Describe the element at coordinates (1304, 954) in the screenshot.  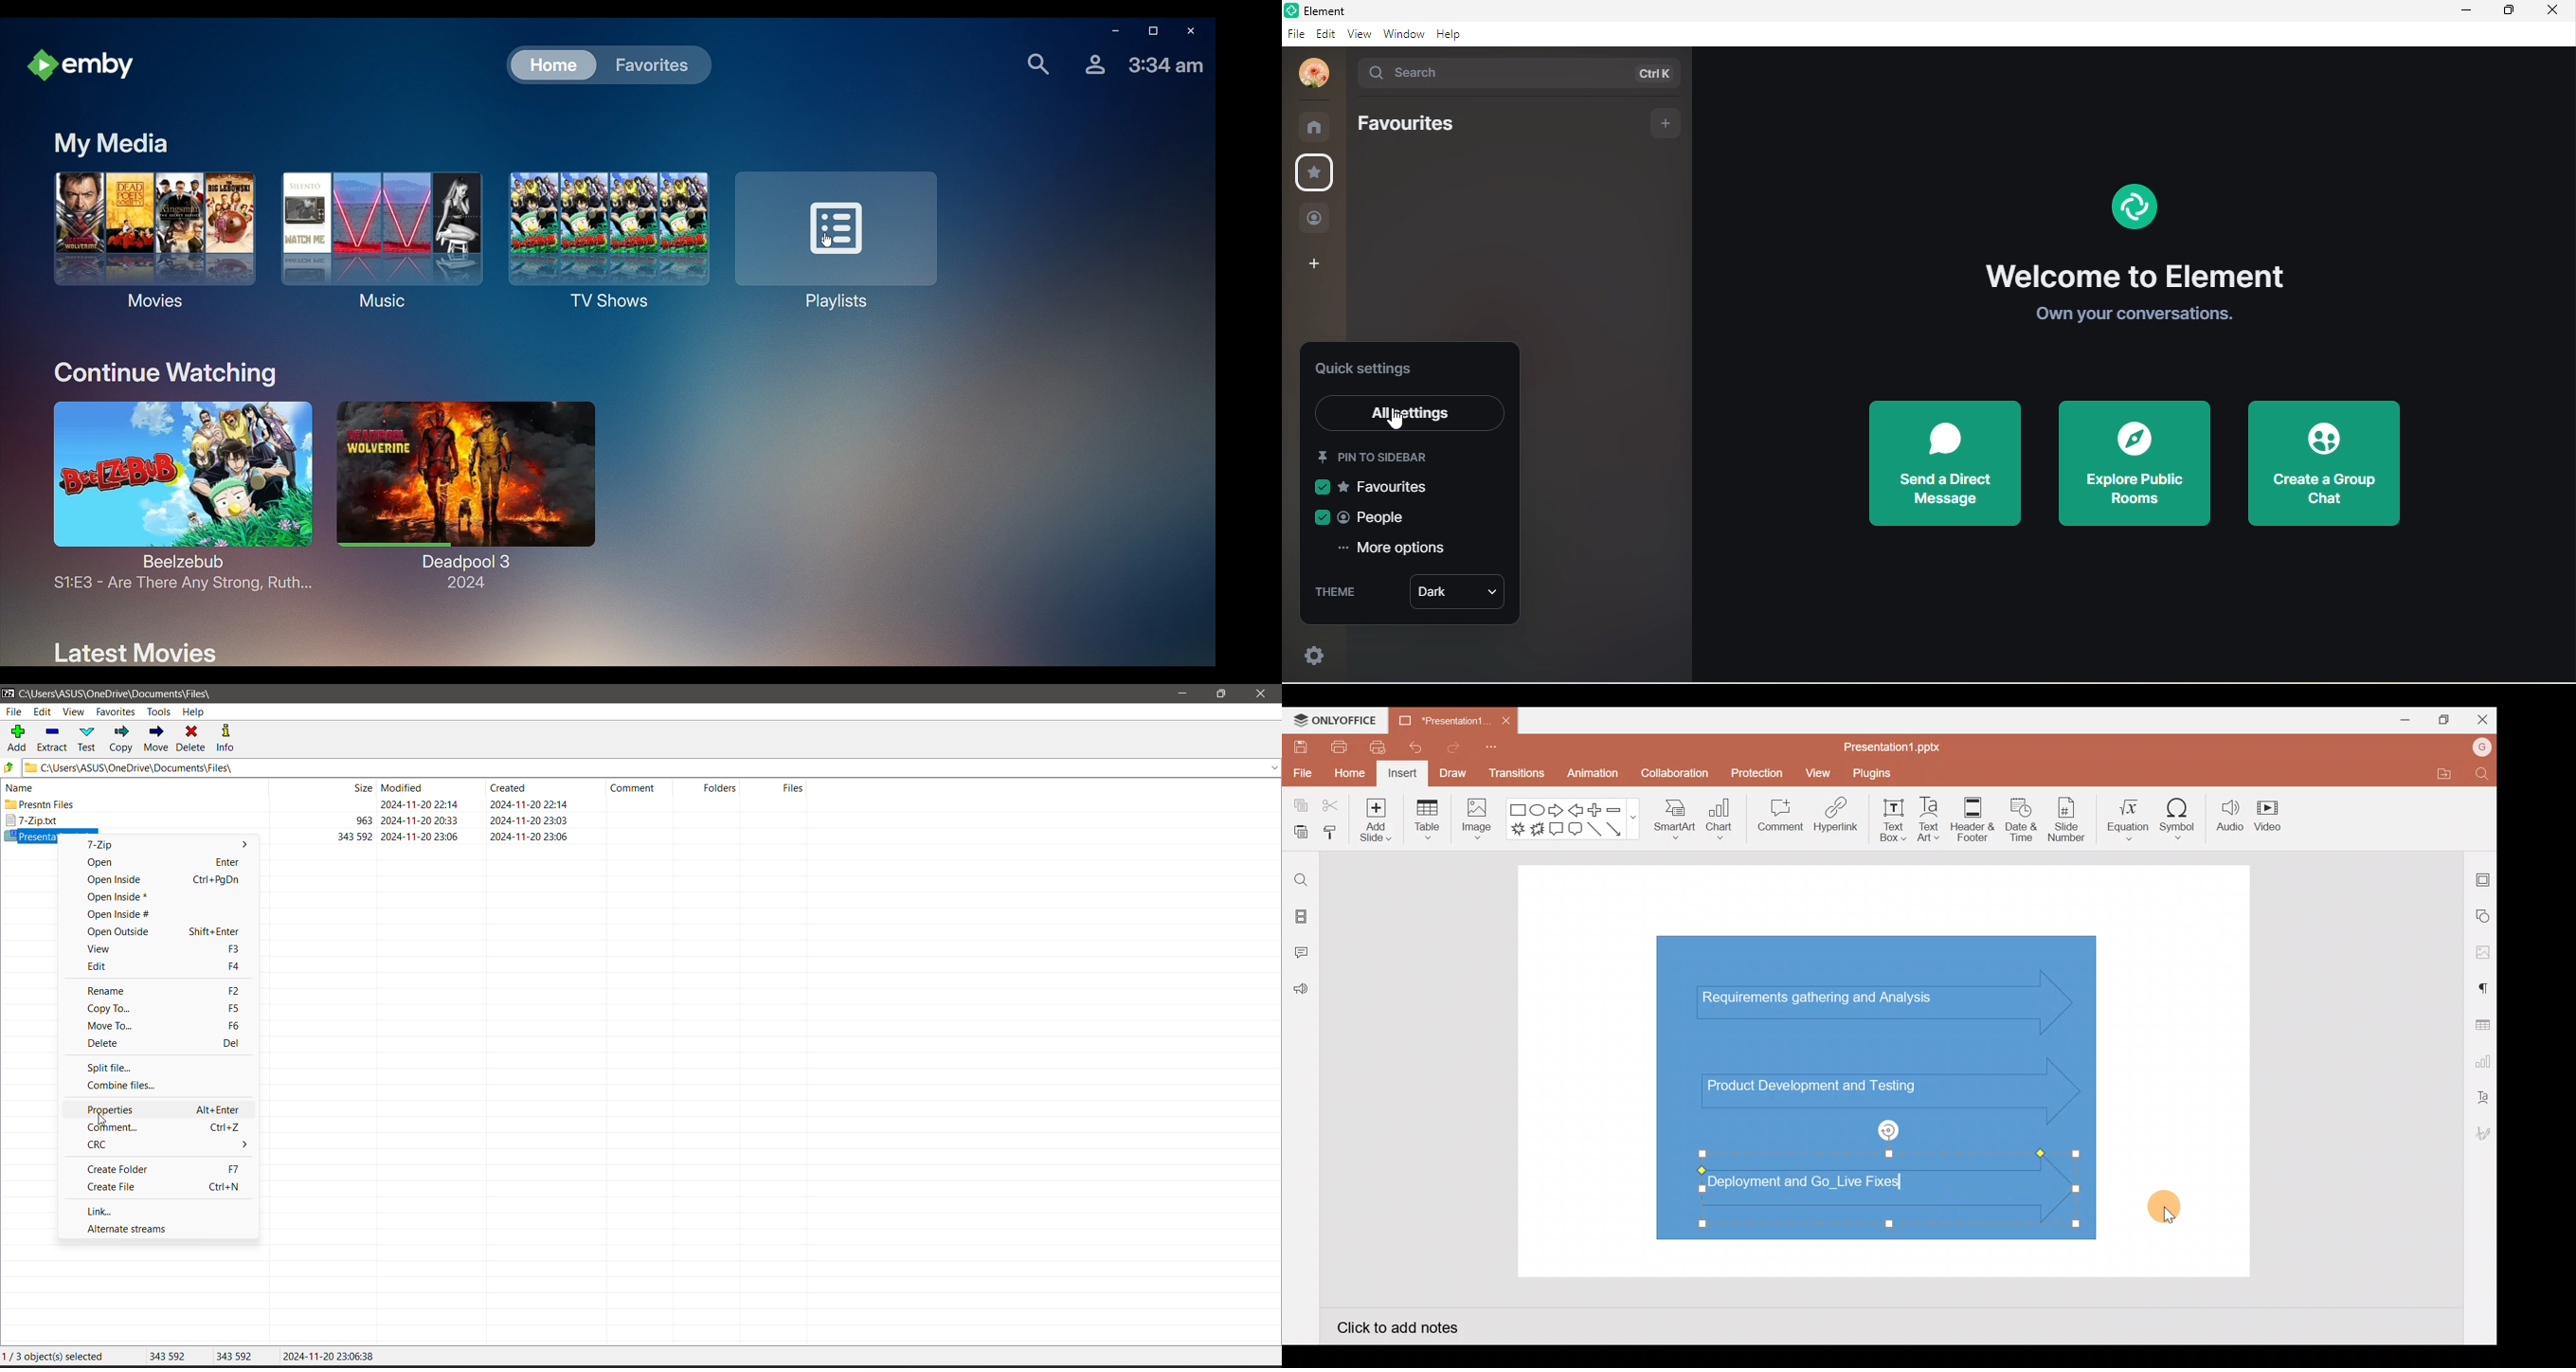
I see `Comments` at that location.